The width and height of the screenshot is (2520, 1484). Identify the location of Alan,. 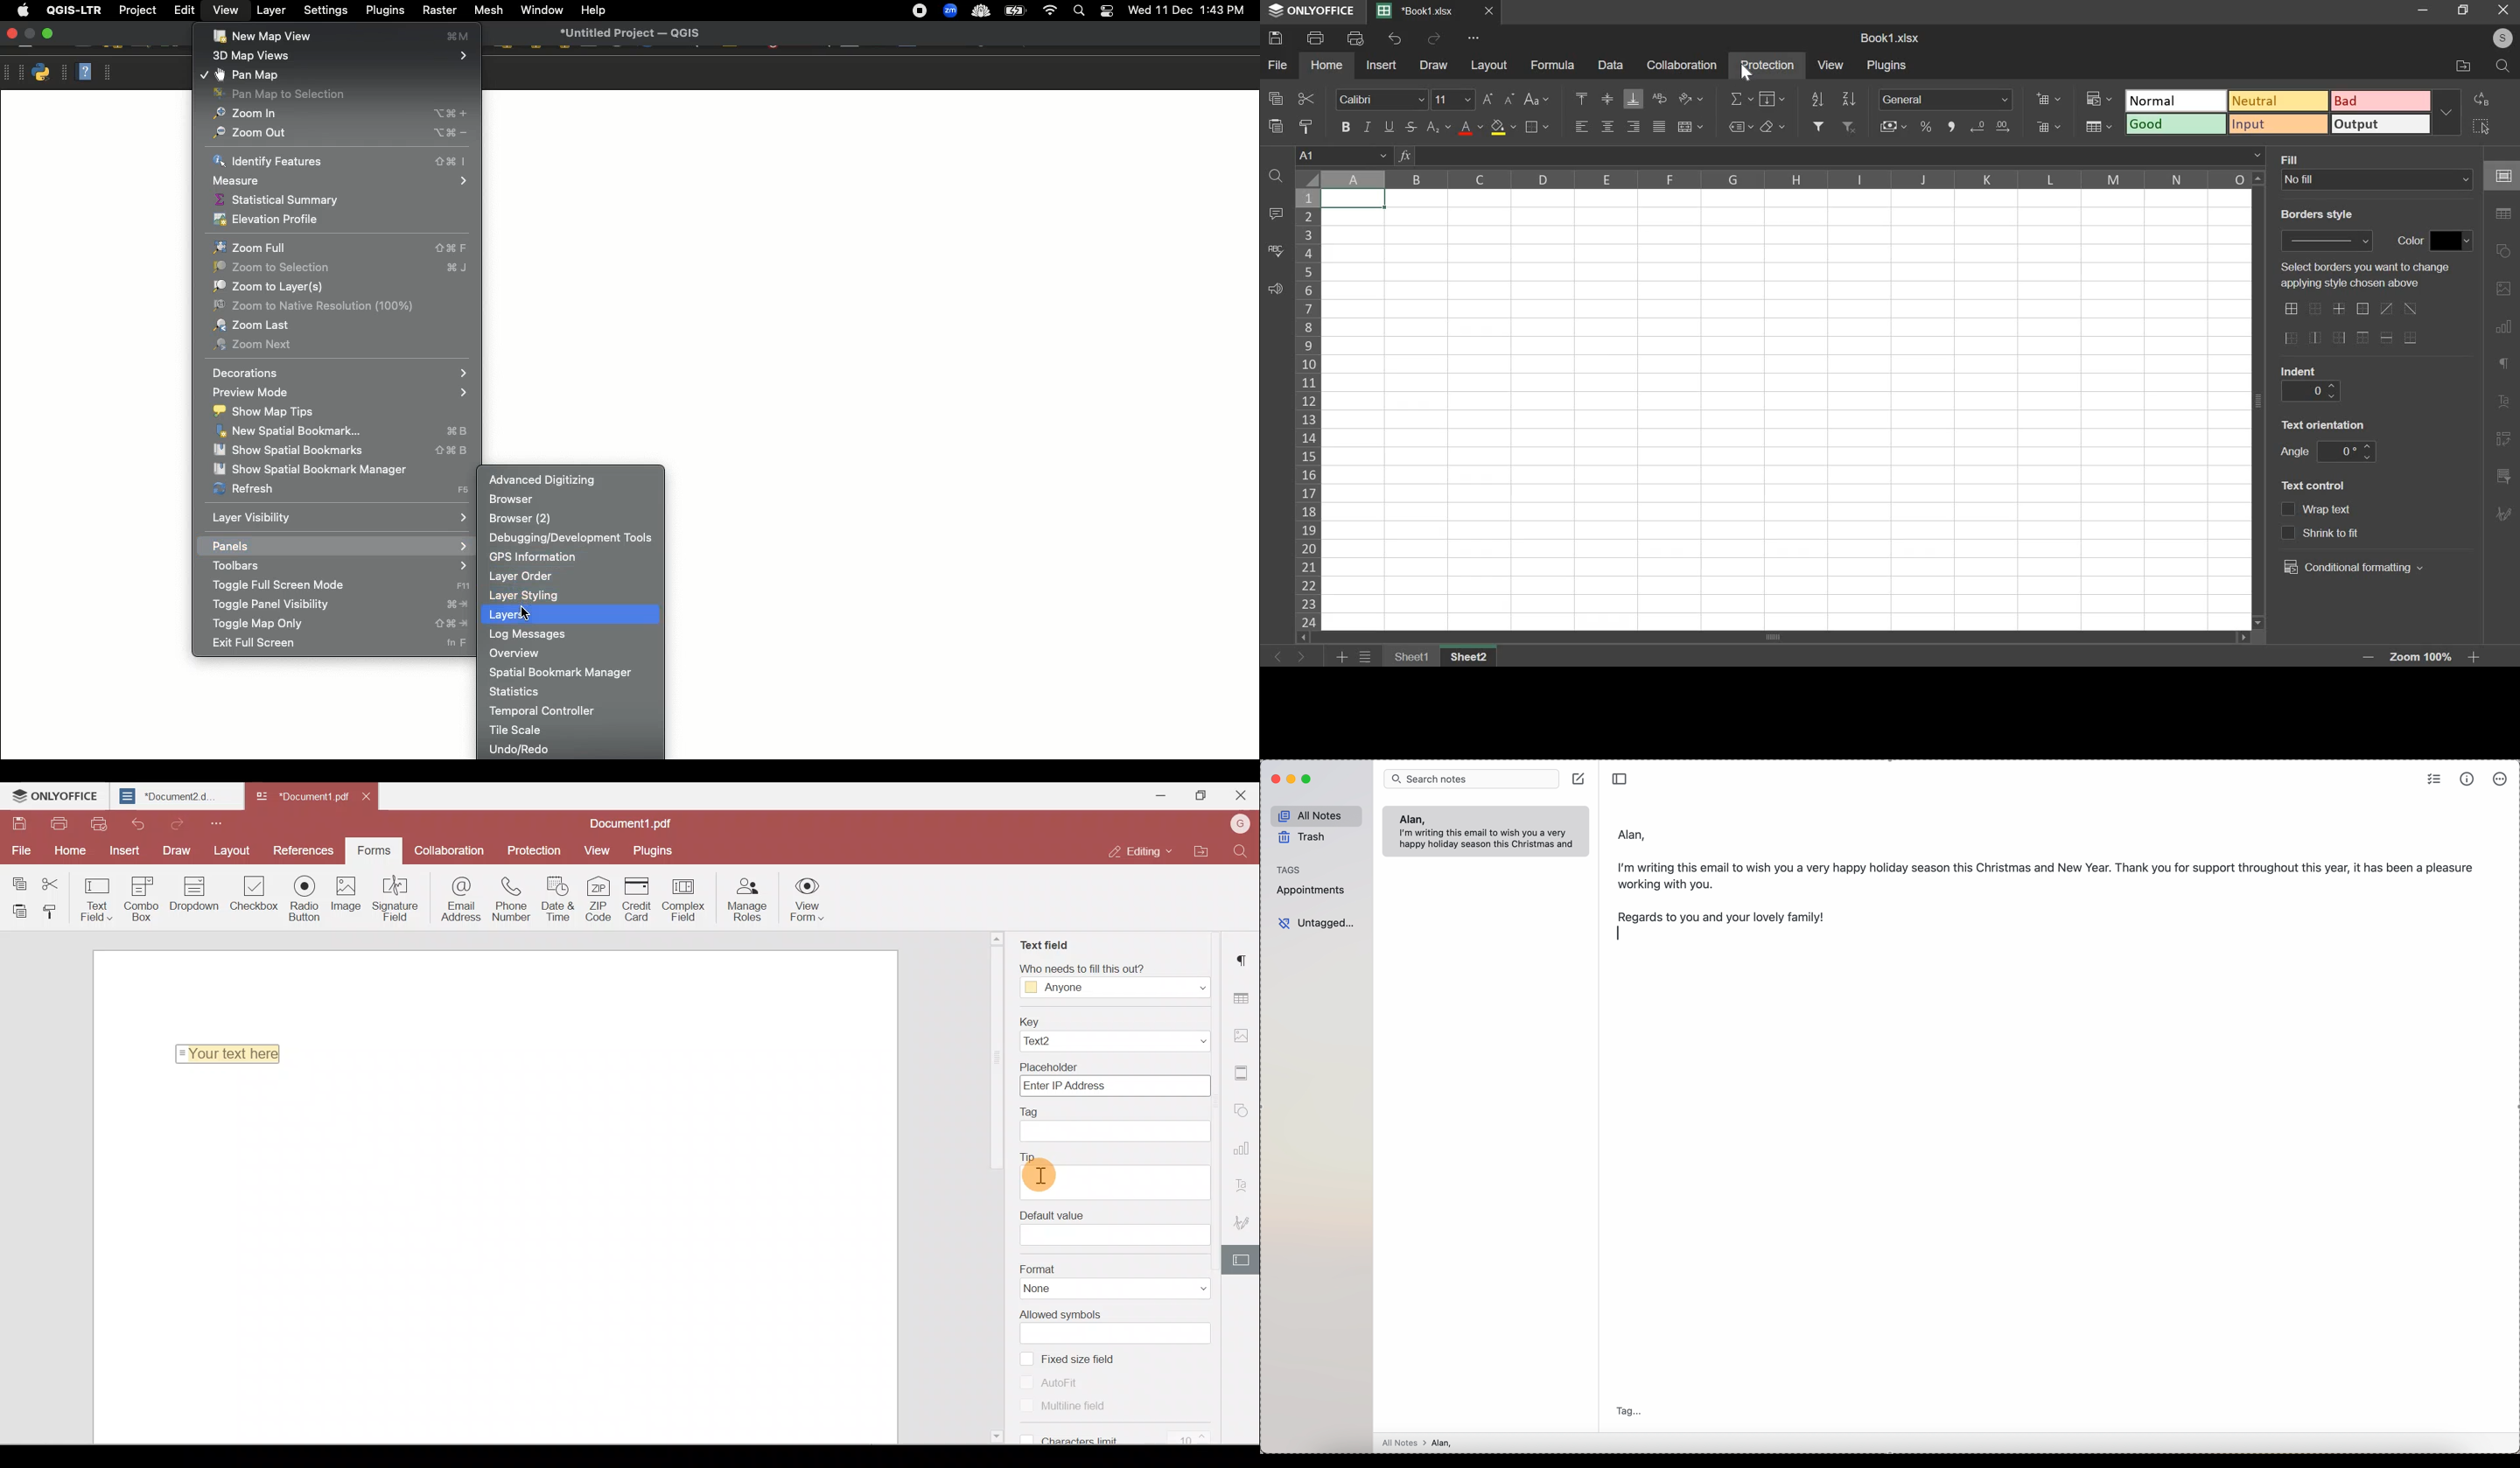
(1411, 819).